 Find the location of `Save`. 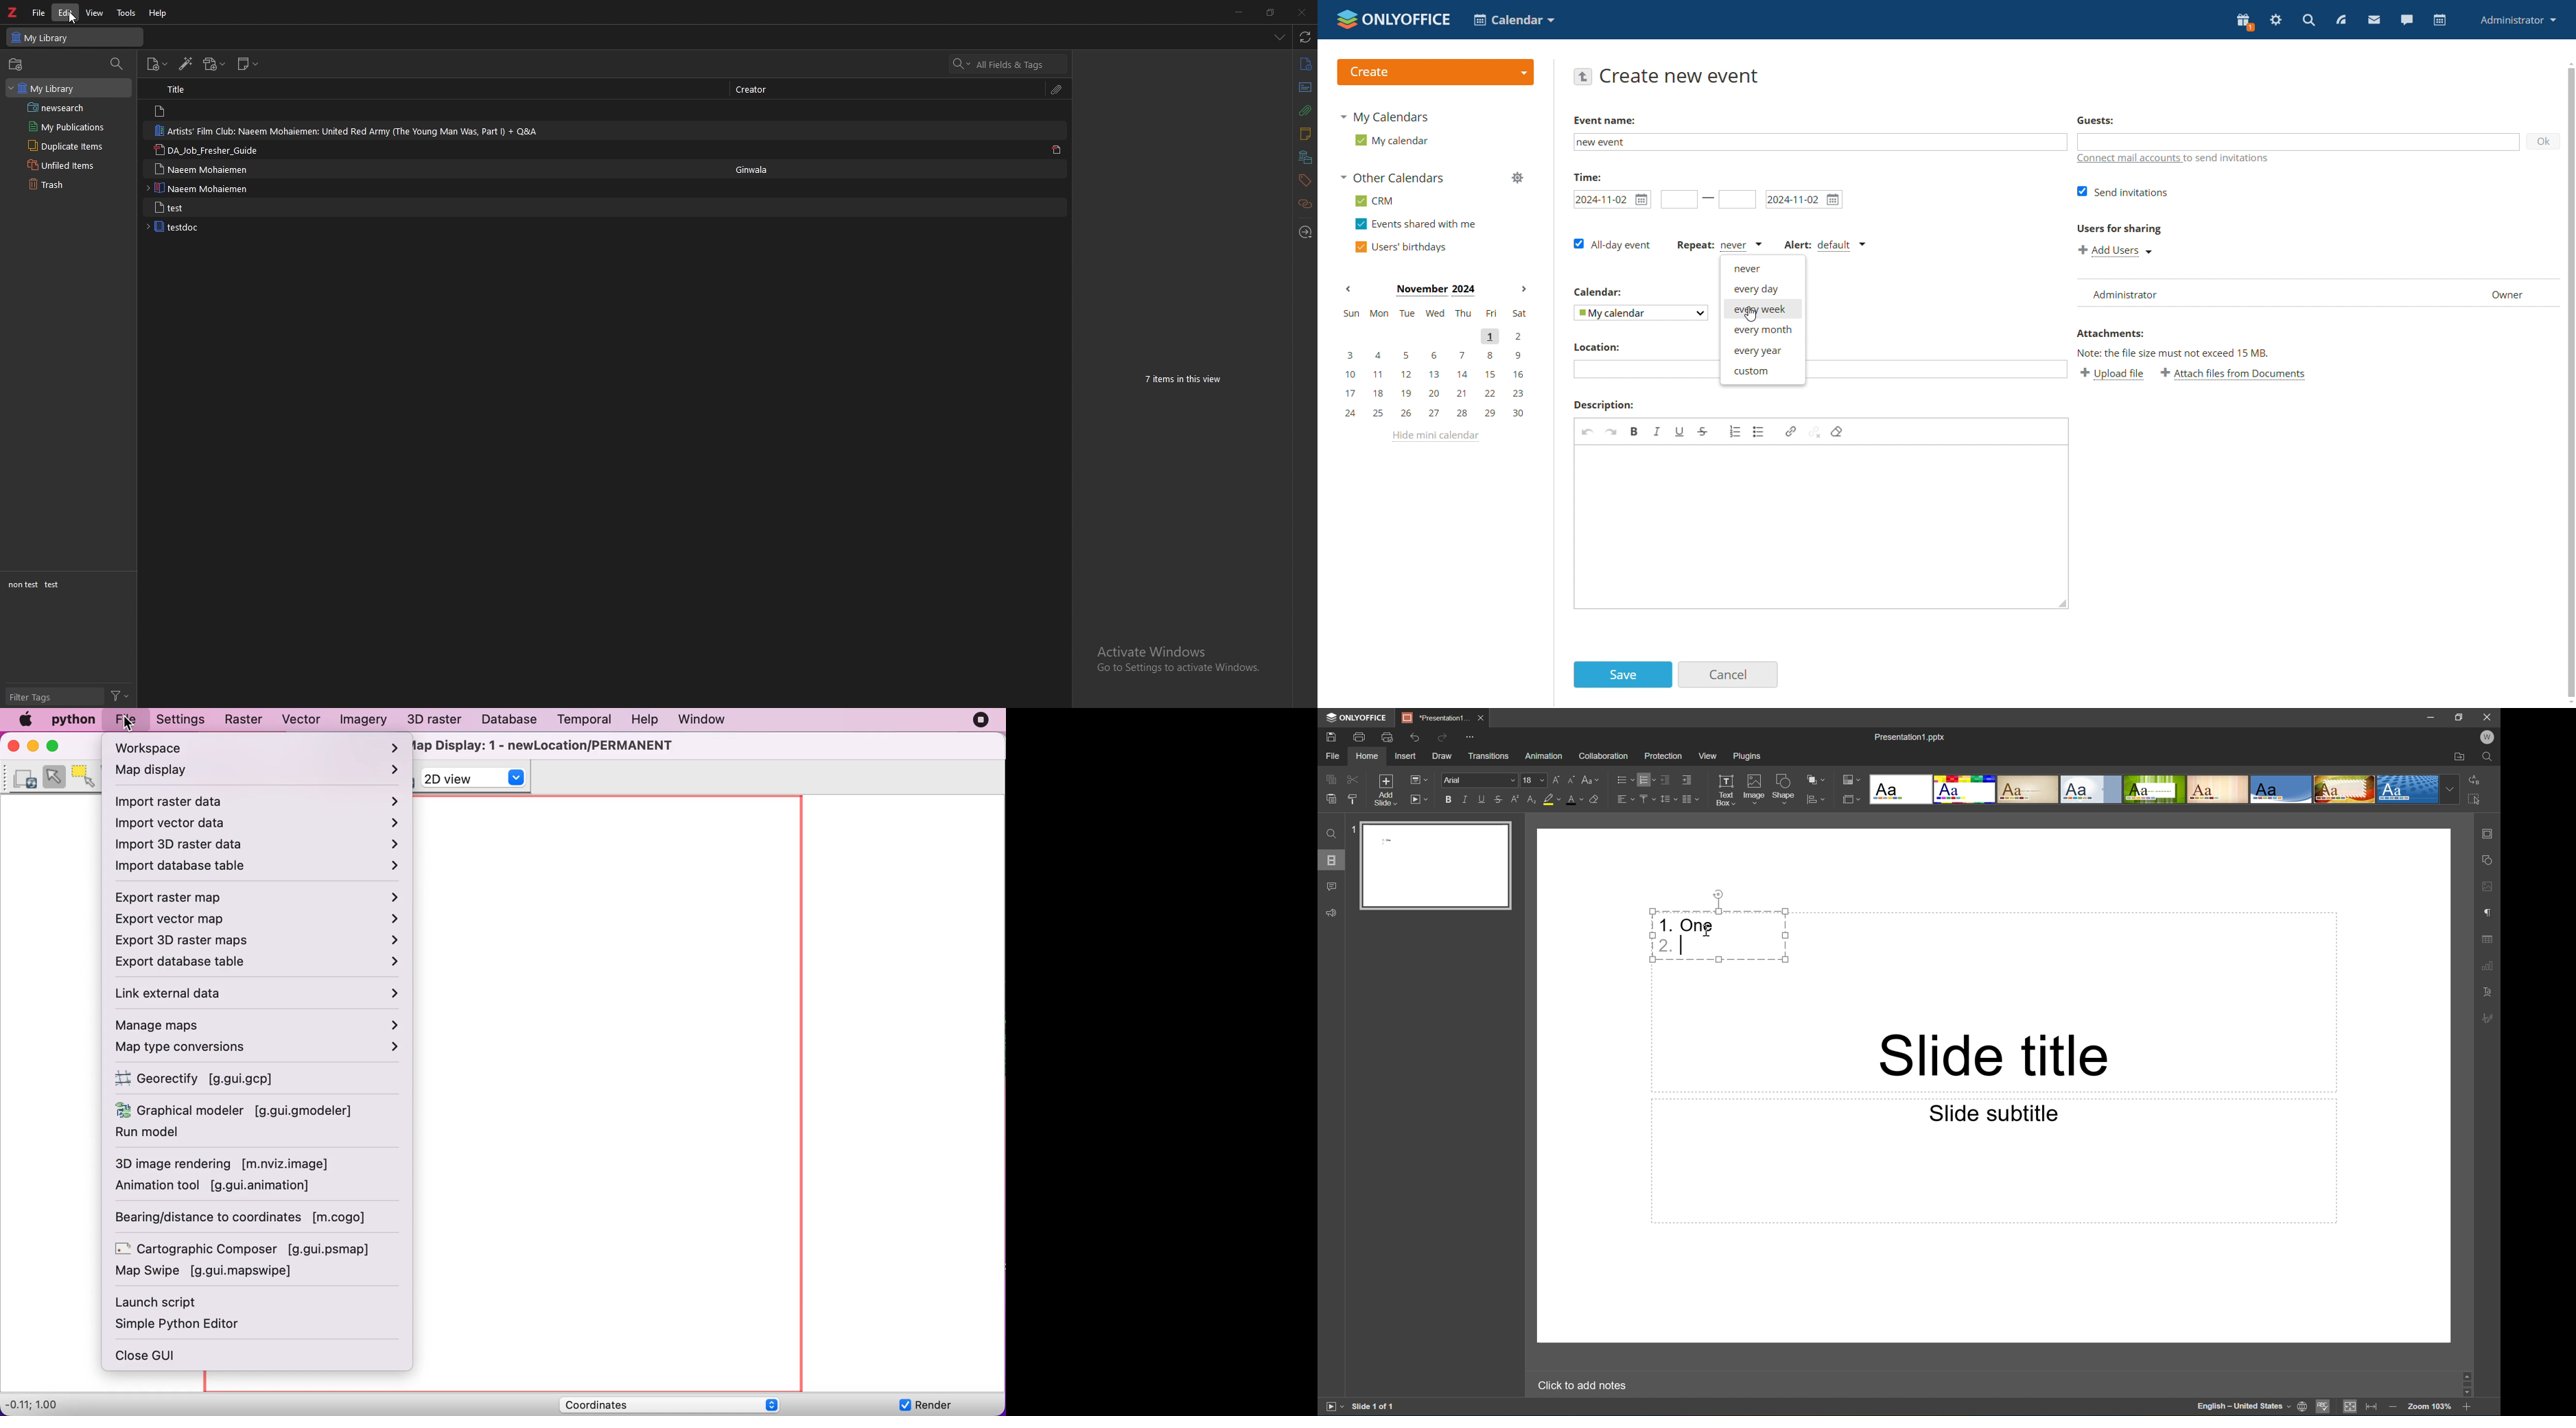

Save is located at coordinates (1330, 736).